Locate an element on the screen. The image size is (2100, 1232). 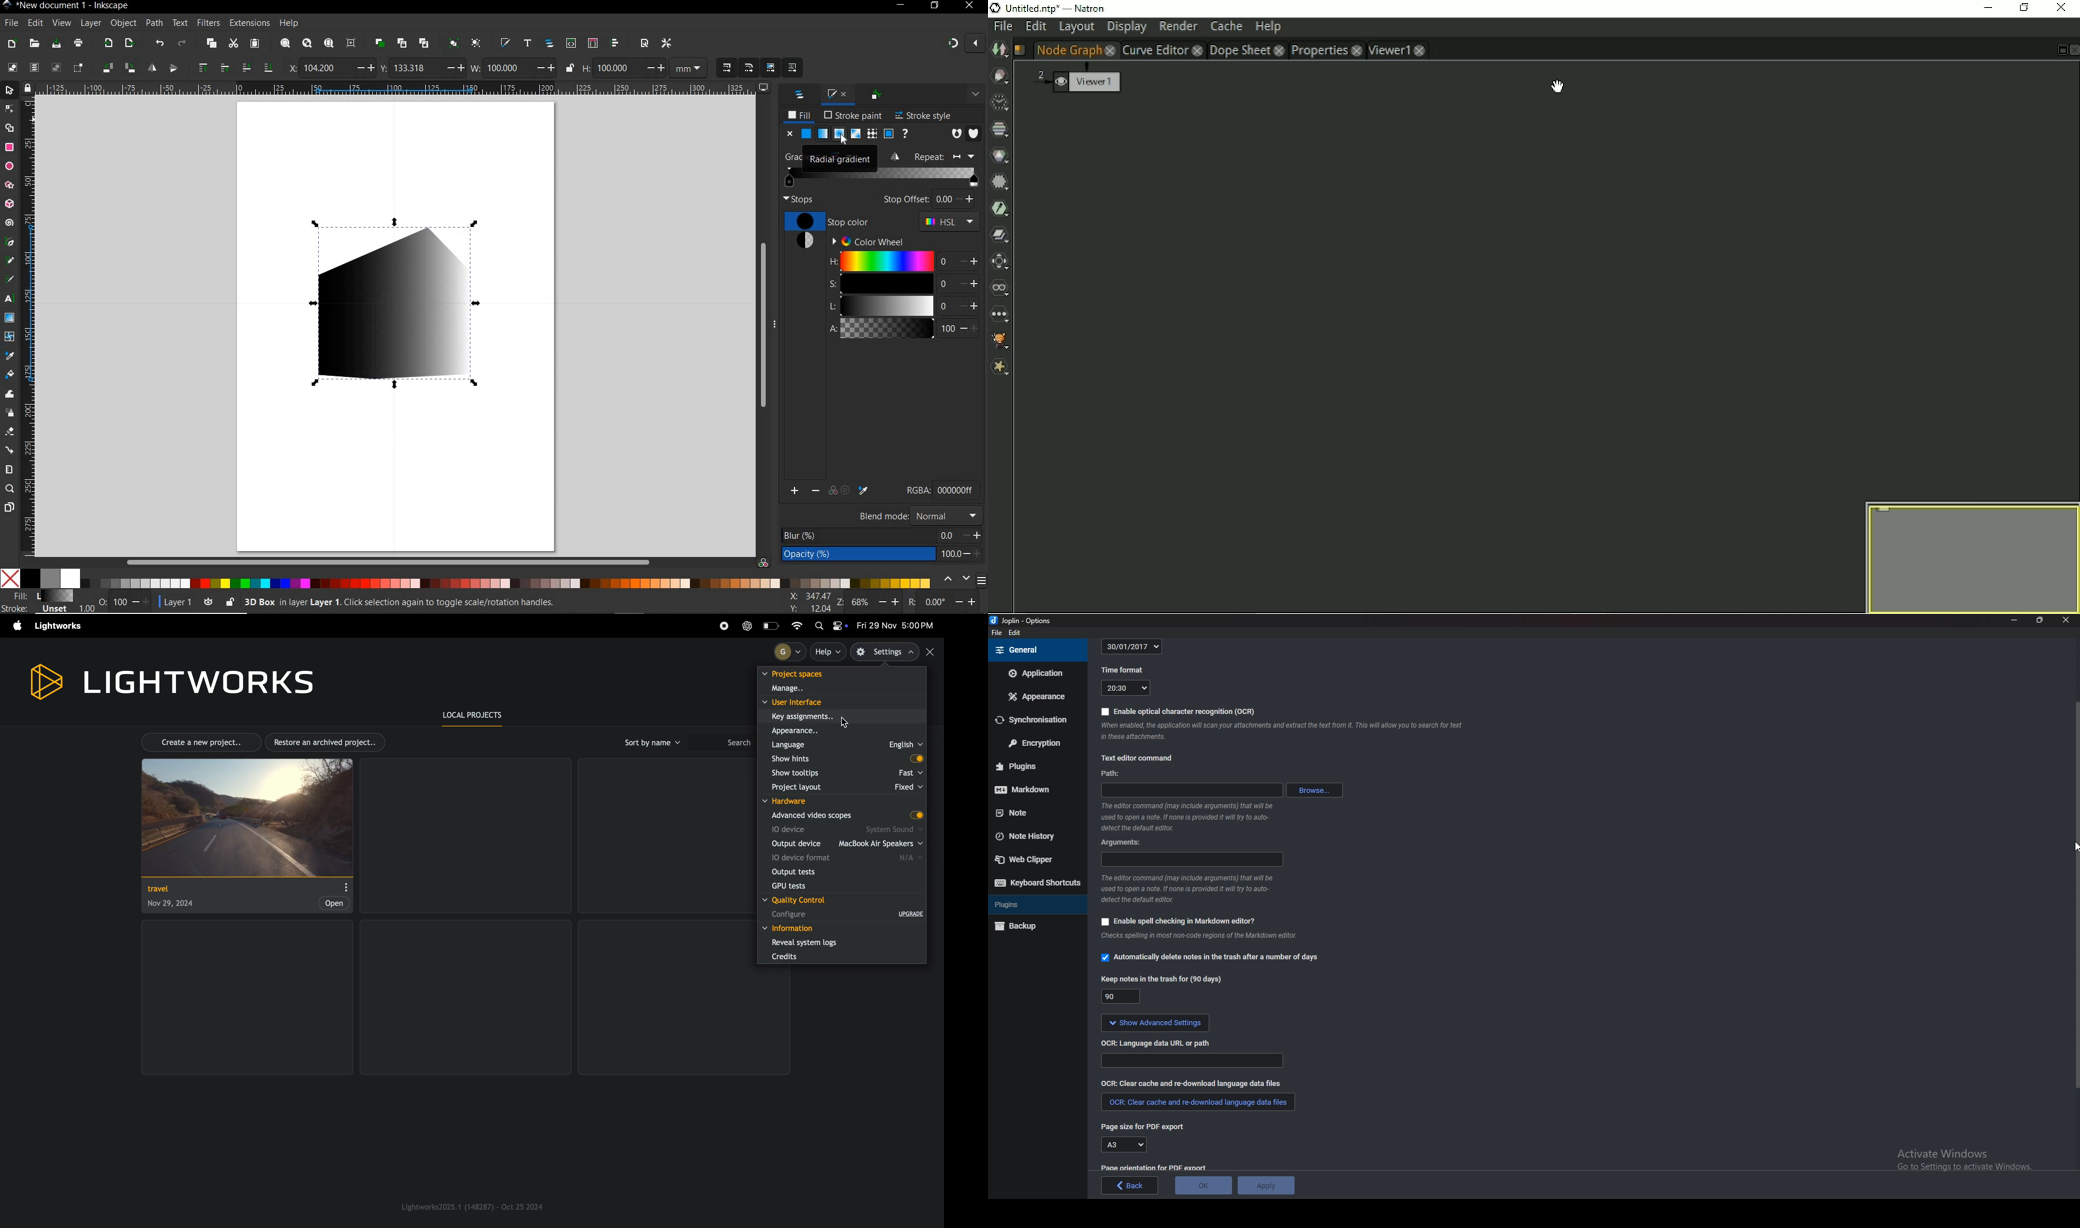
Note history is located at coordinates (1030, 836).